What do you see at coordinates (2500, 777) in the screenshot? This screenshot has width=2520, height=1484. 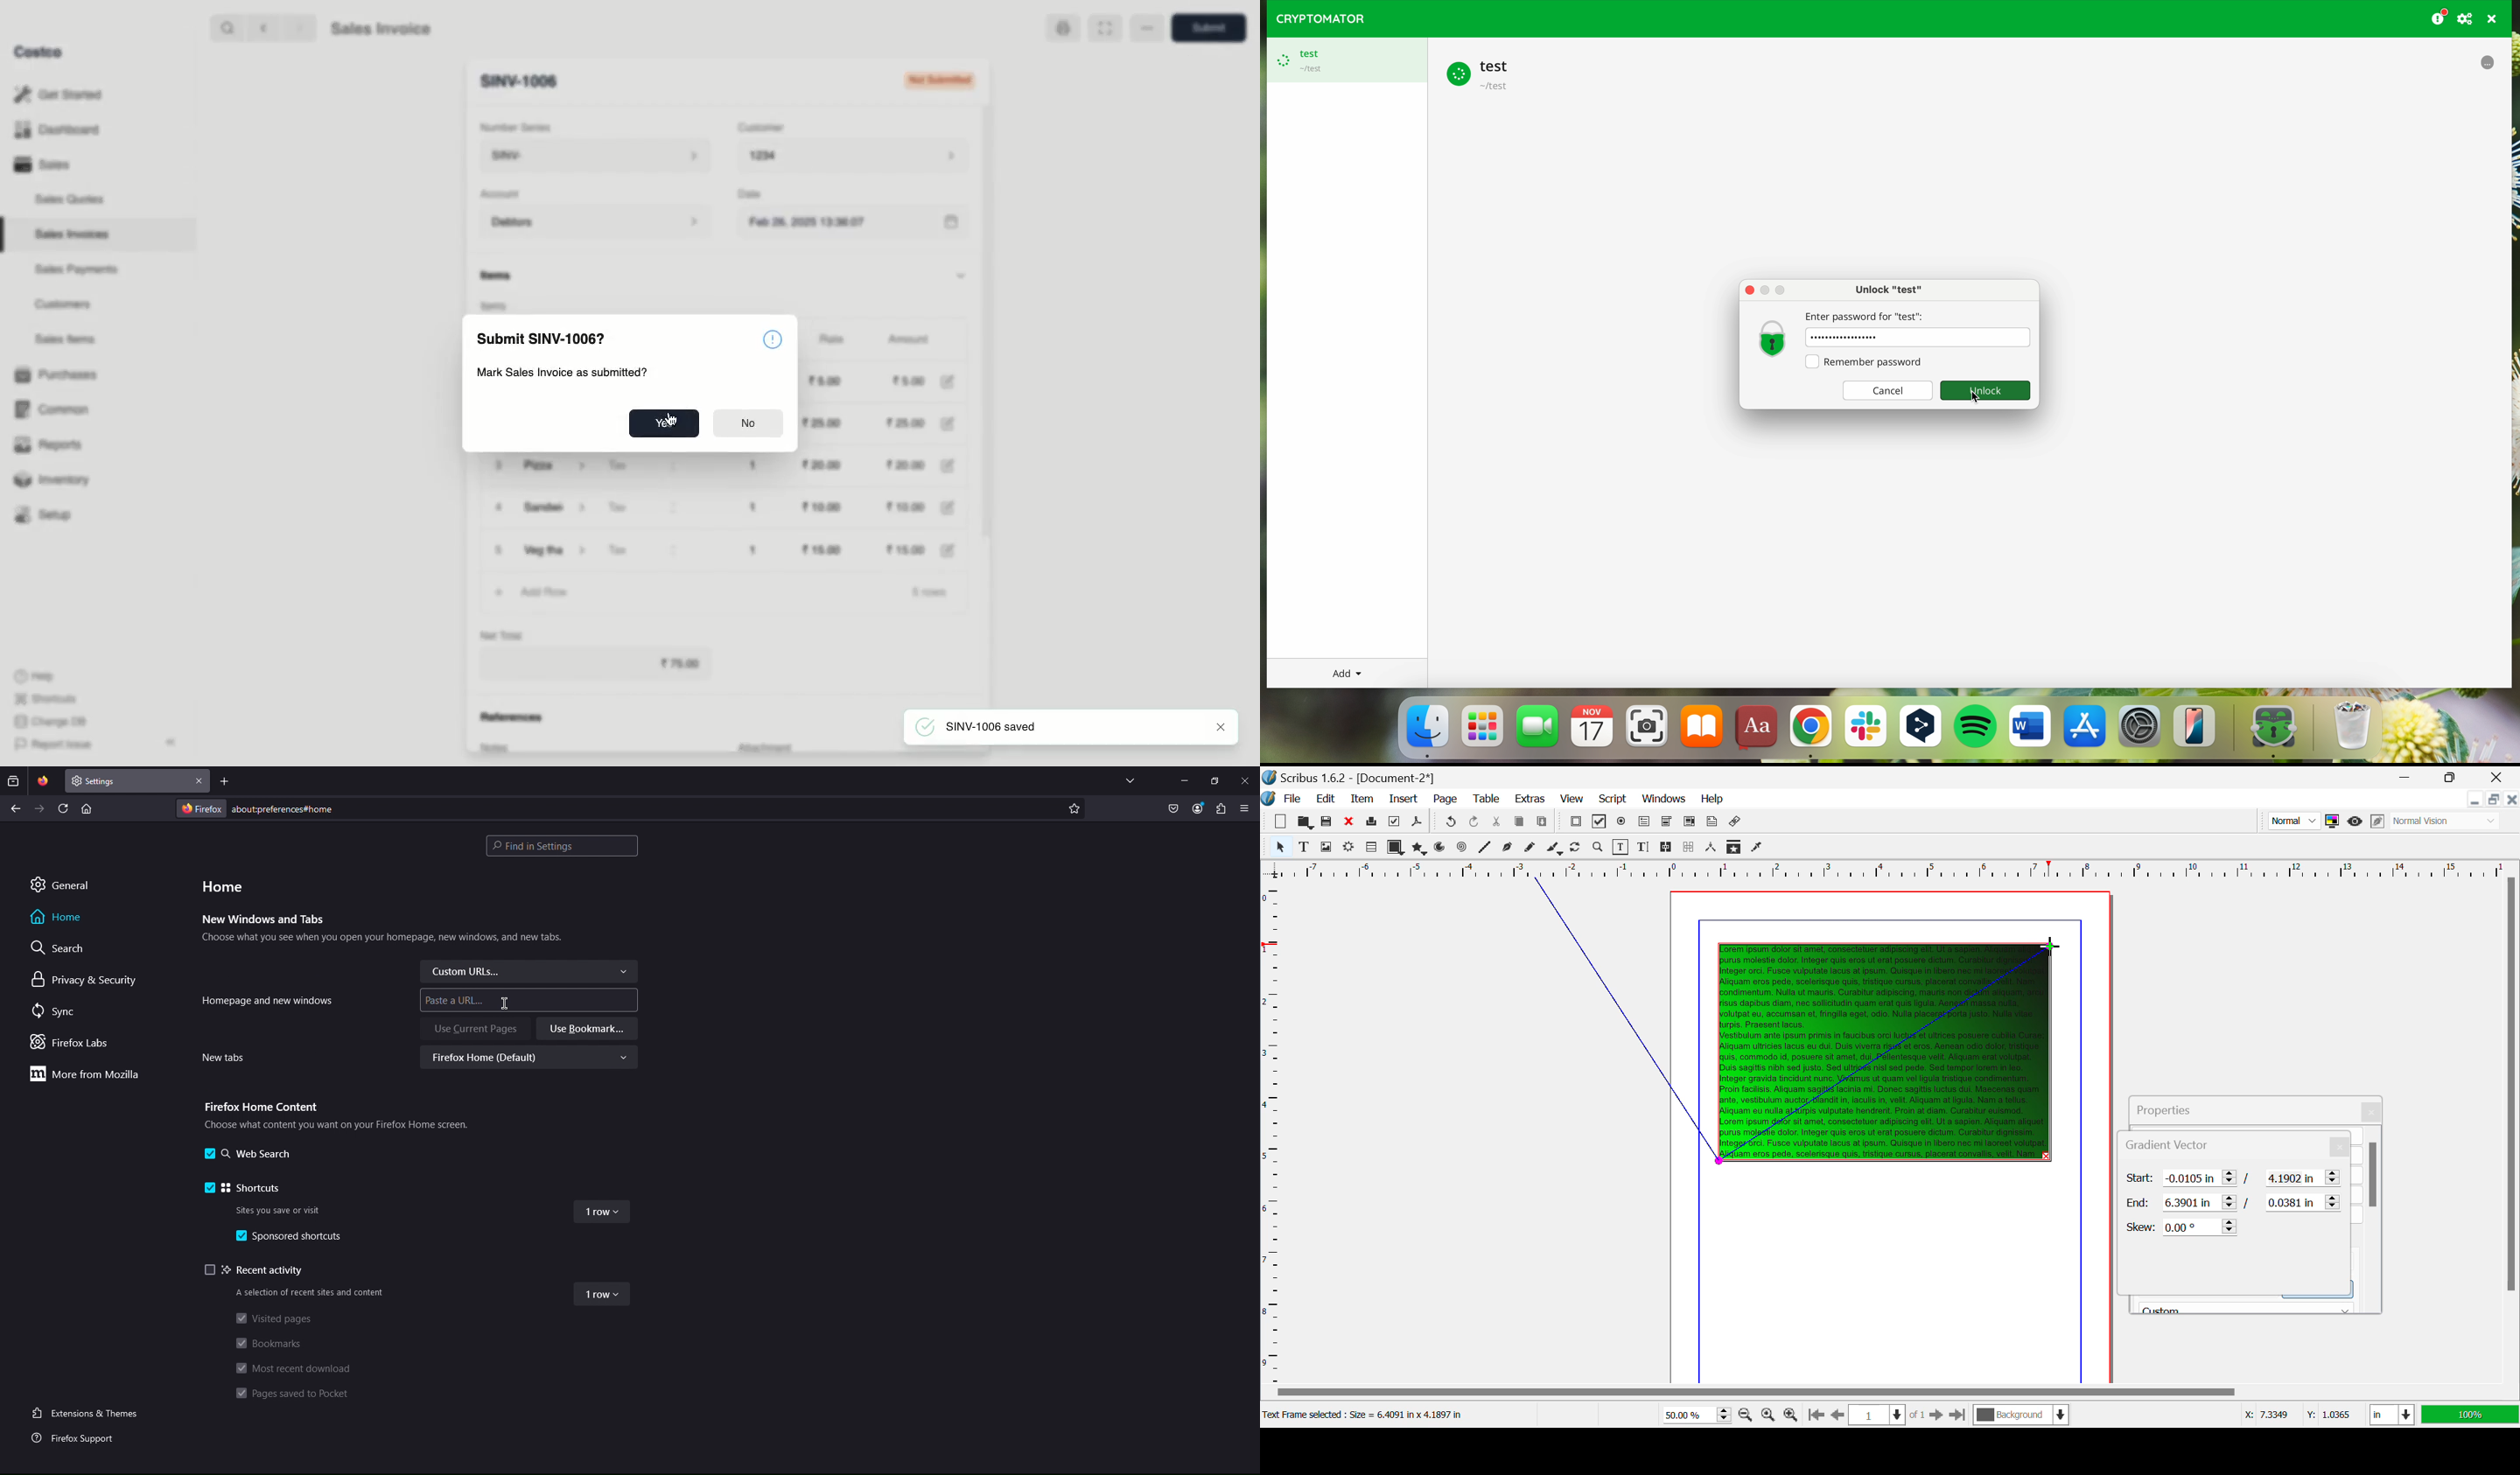 I see `Close` at bounding box center [2500, 777].